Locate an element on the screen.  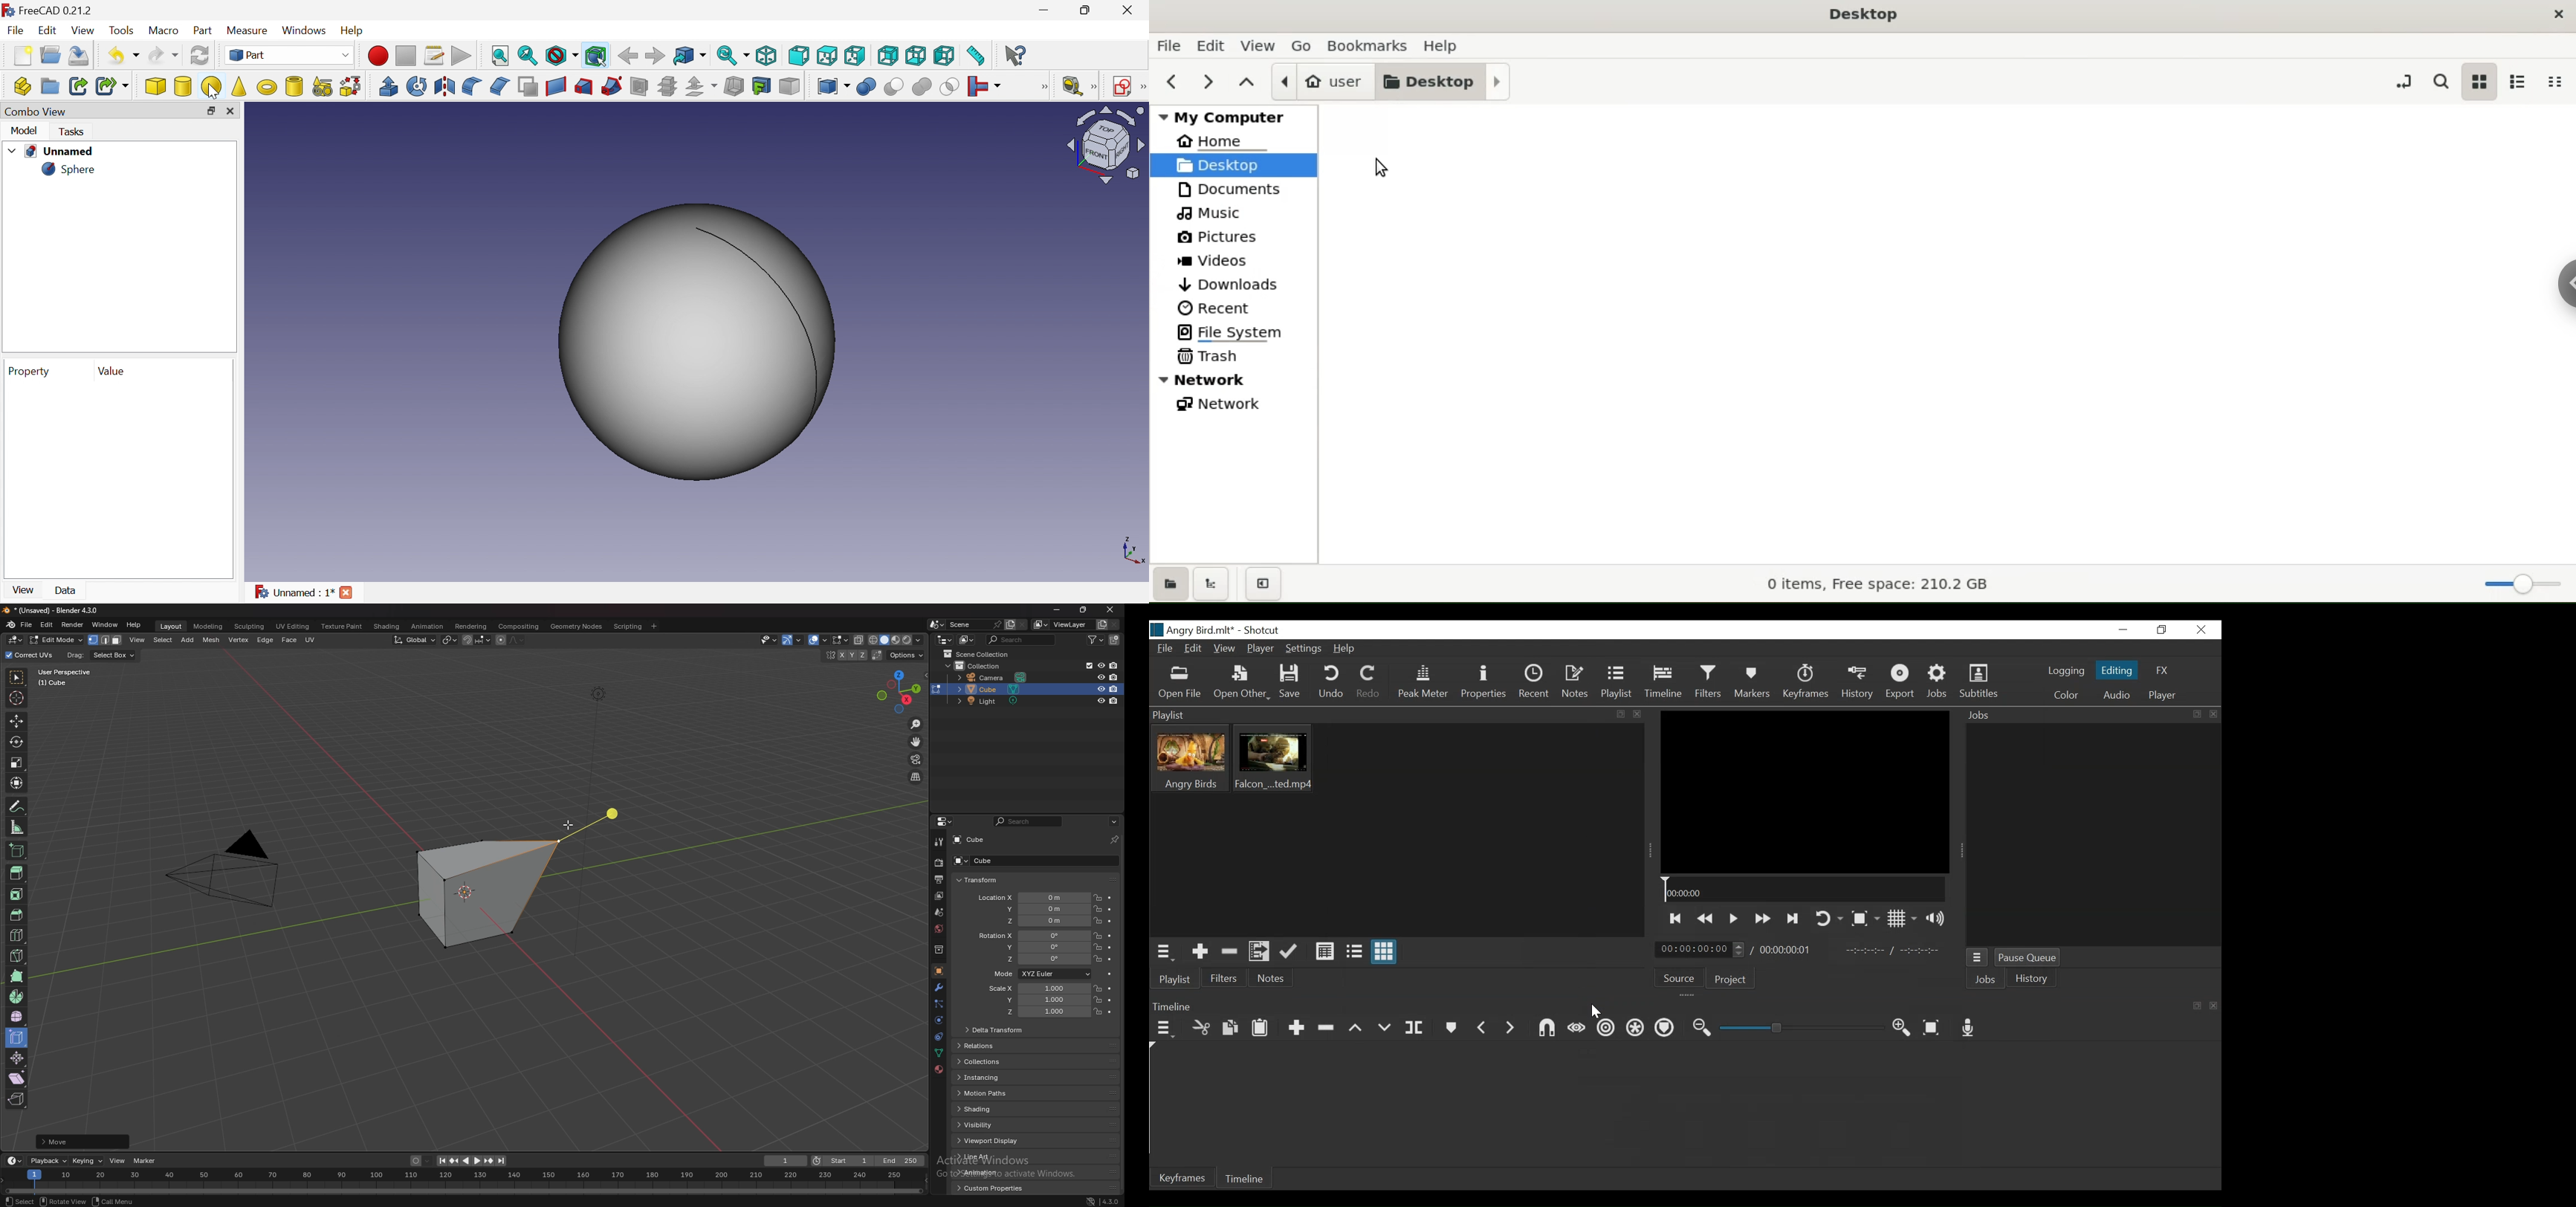
cube is located at coordinates (1028, 689).